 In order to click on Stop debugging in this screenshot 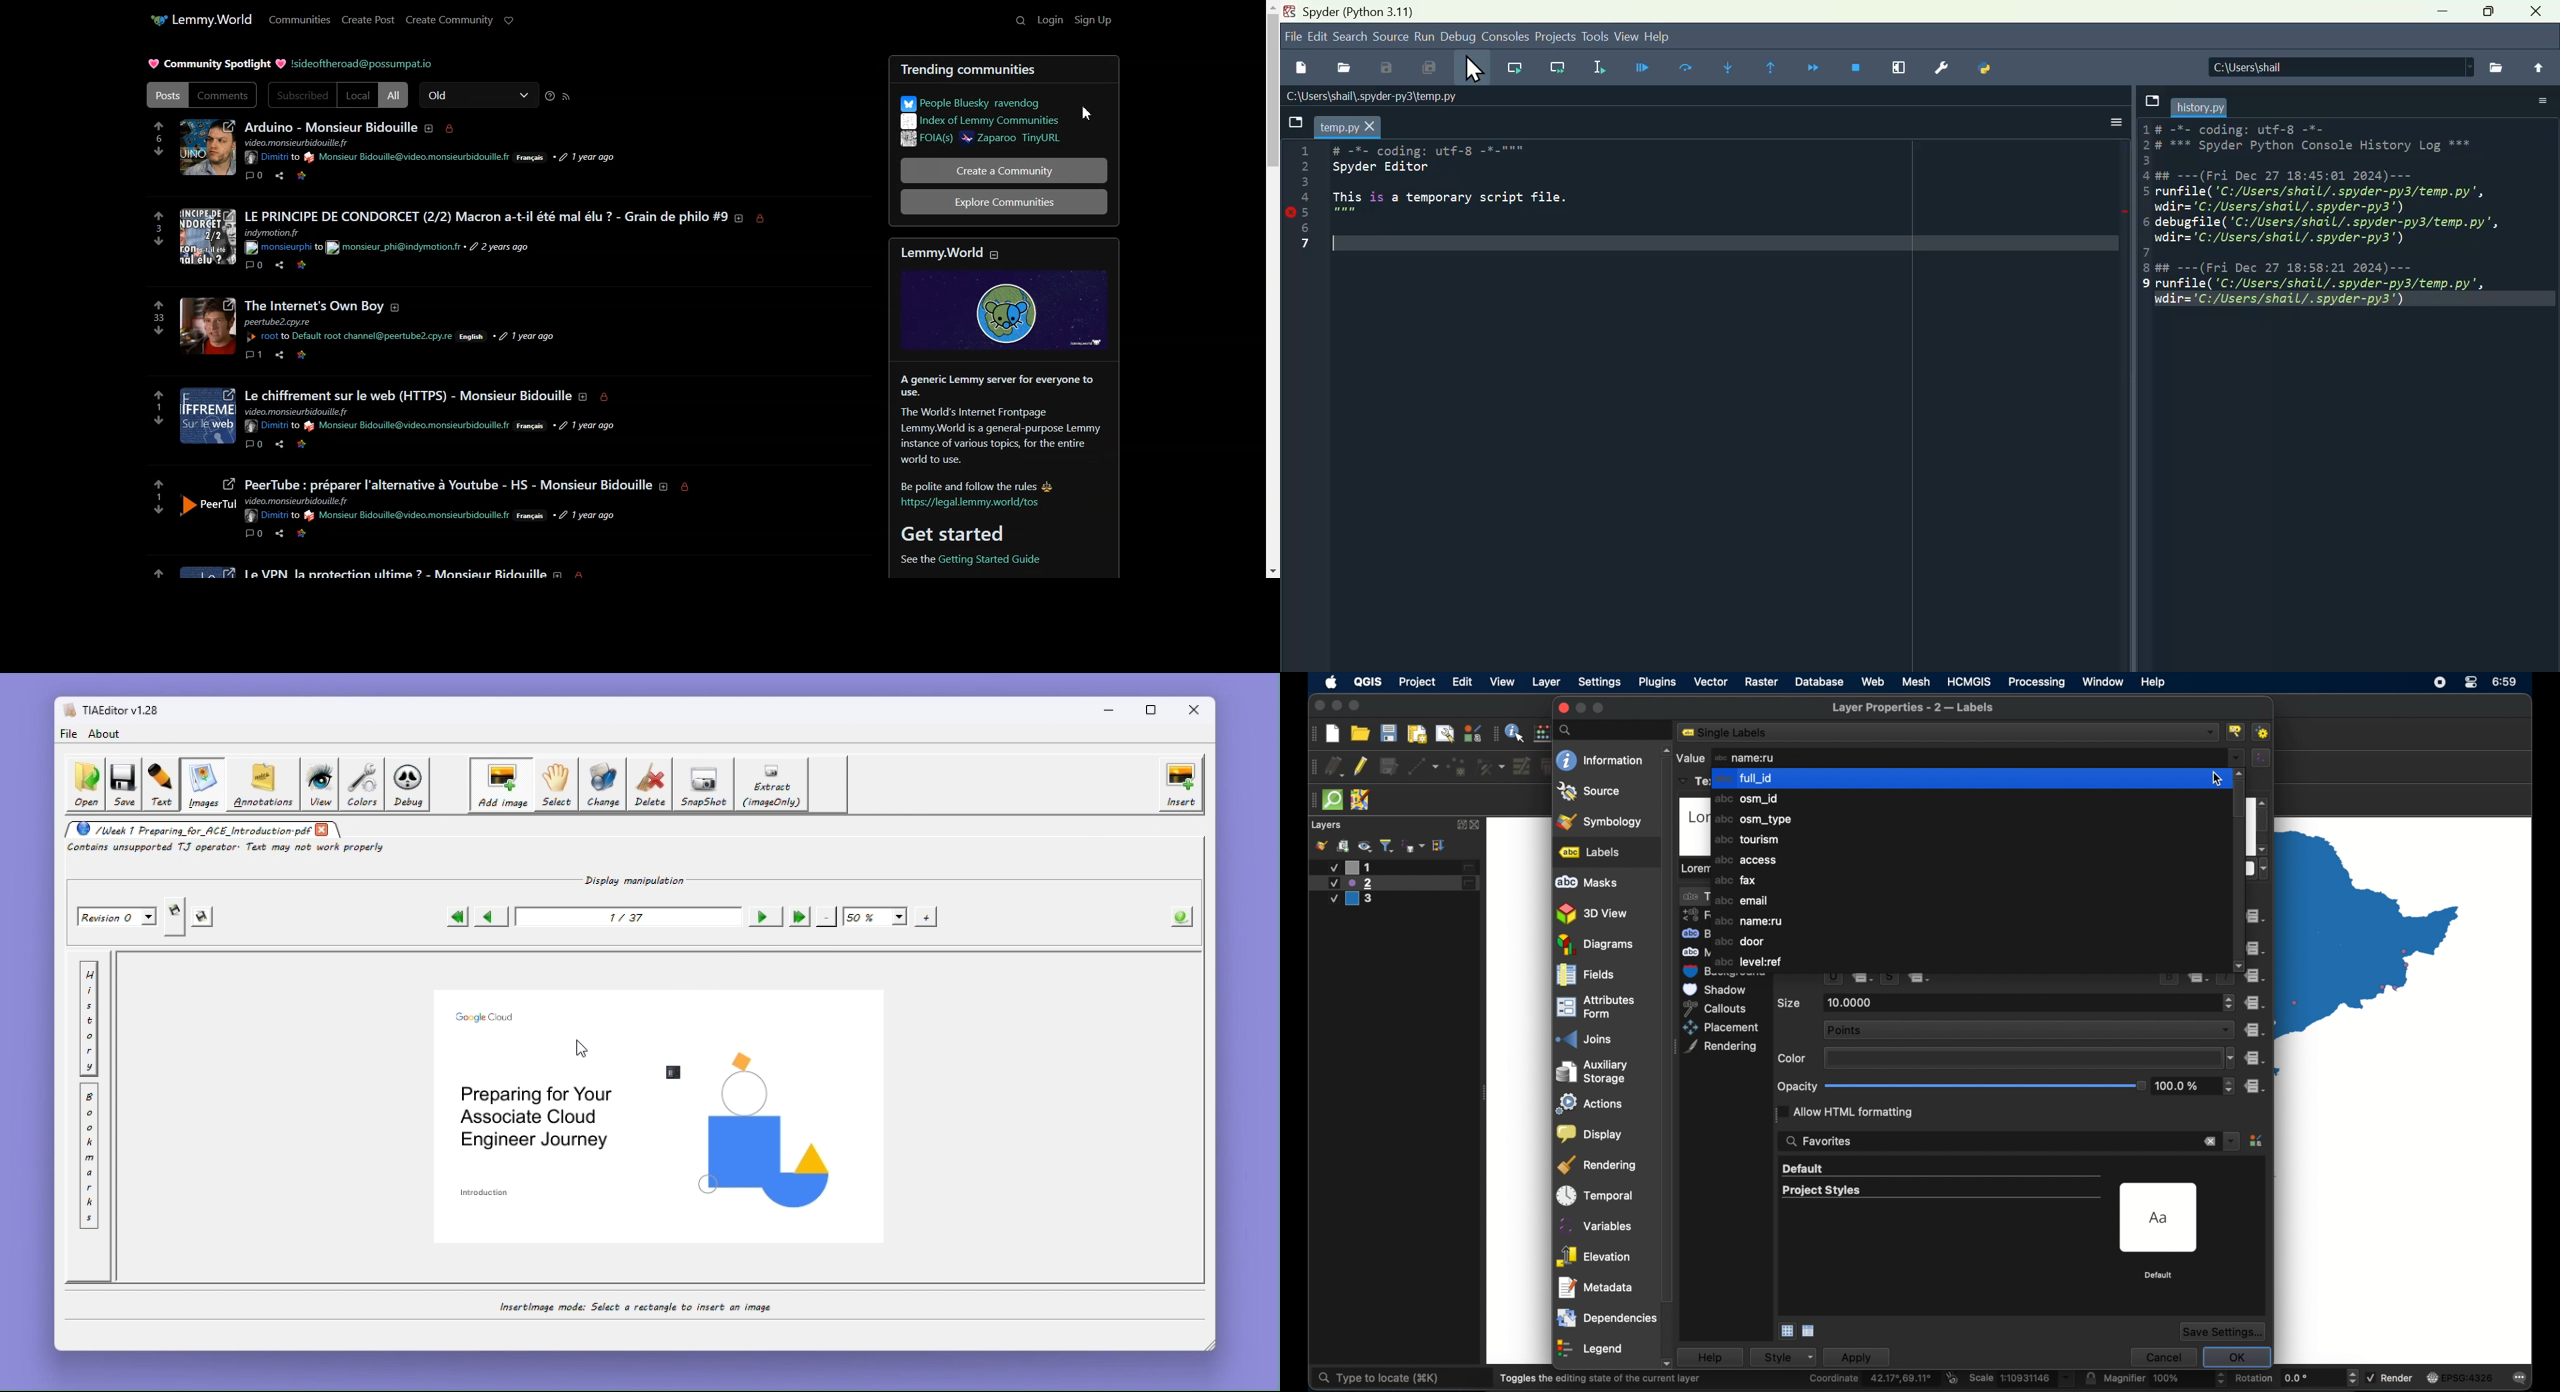, I will do `click(1863, 67)`.